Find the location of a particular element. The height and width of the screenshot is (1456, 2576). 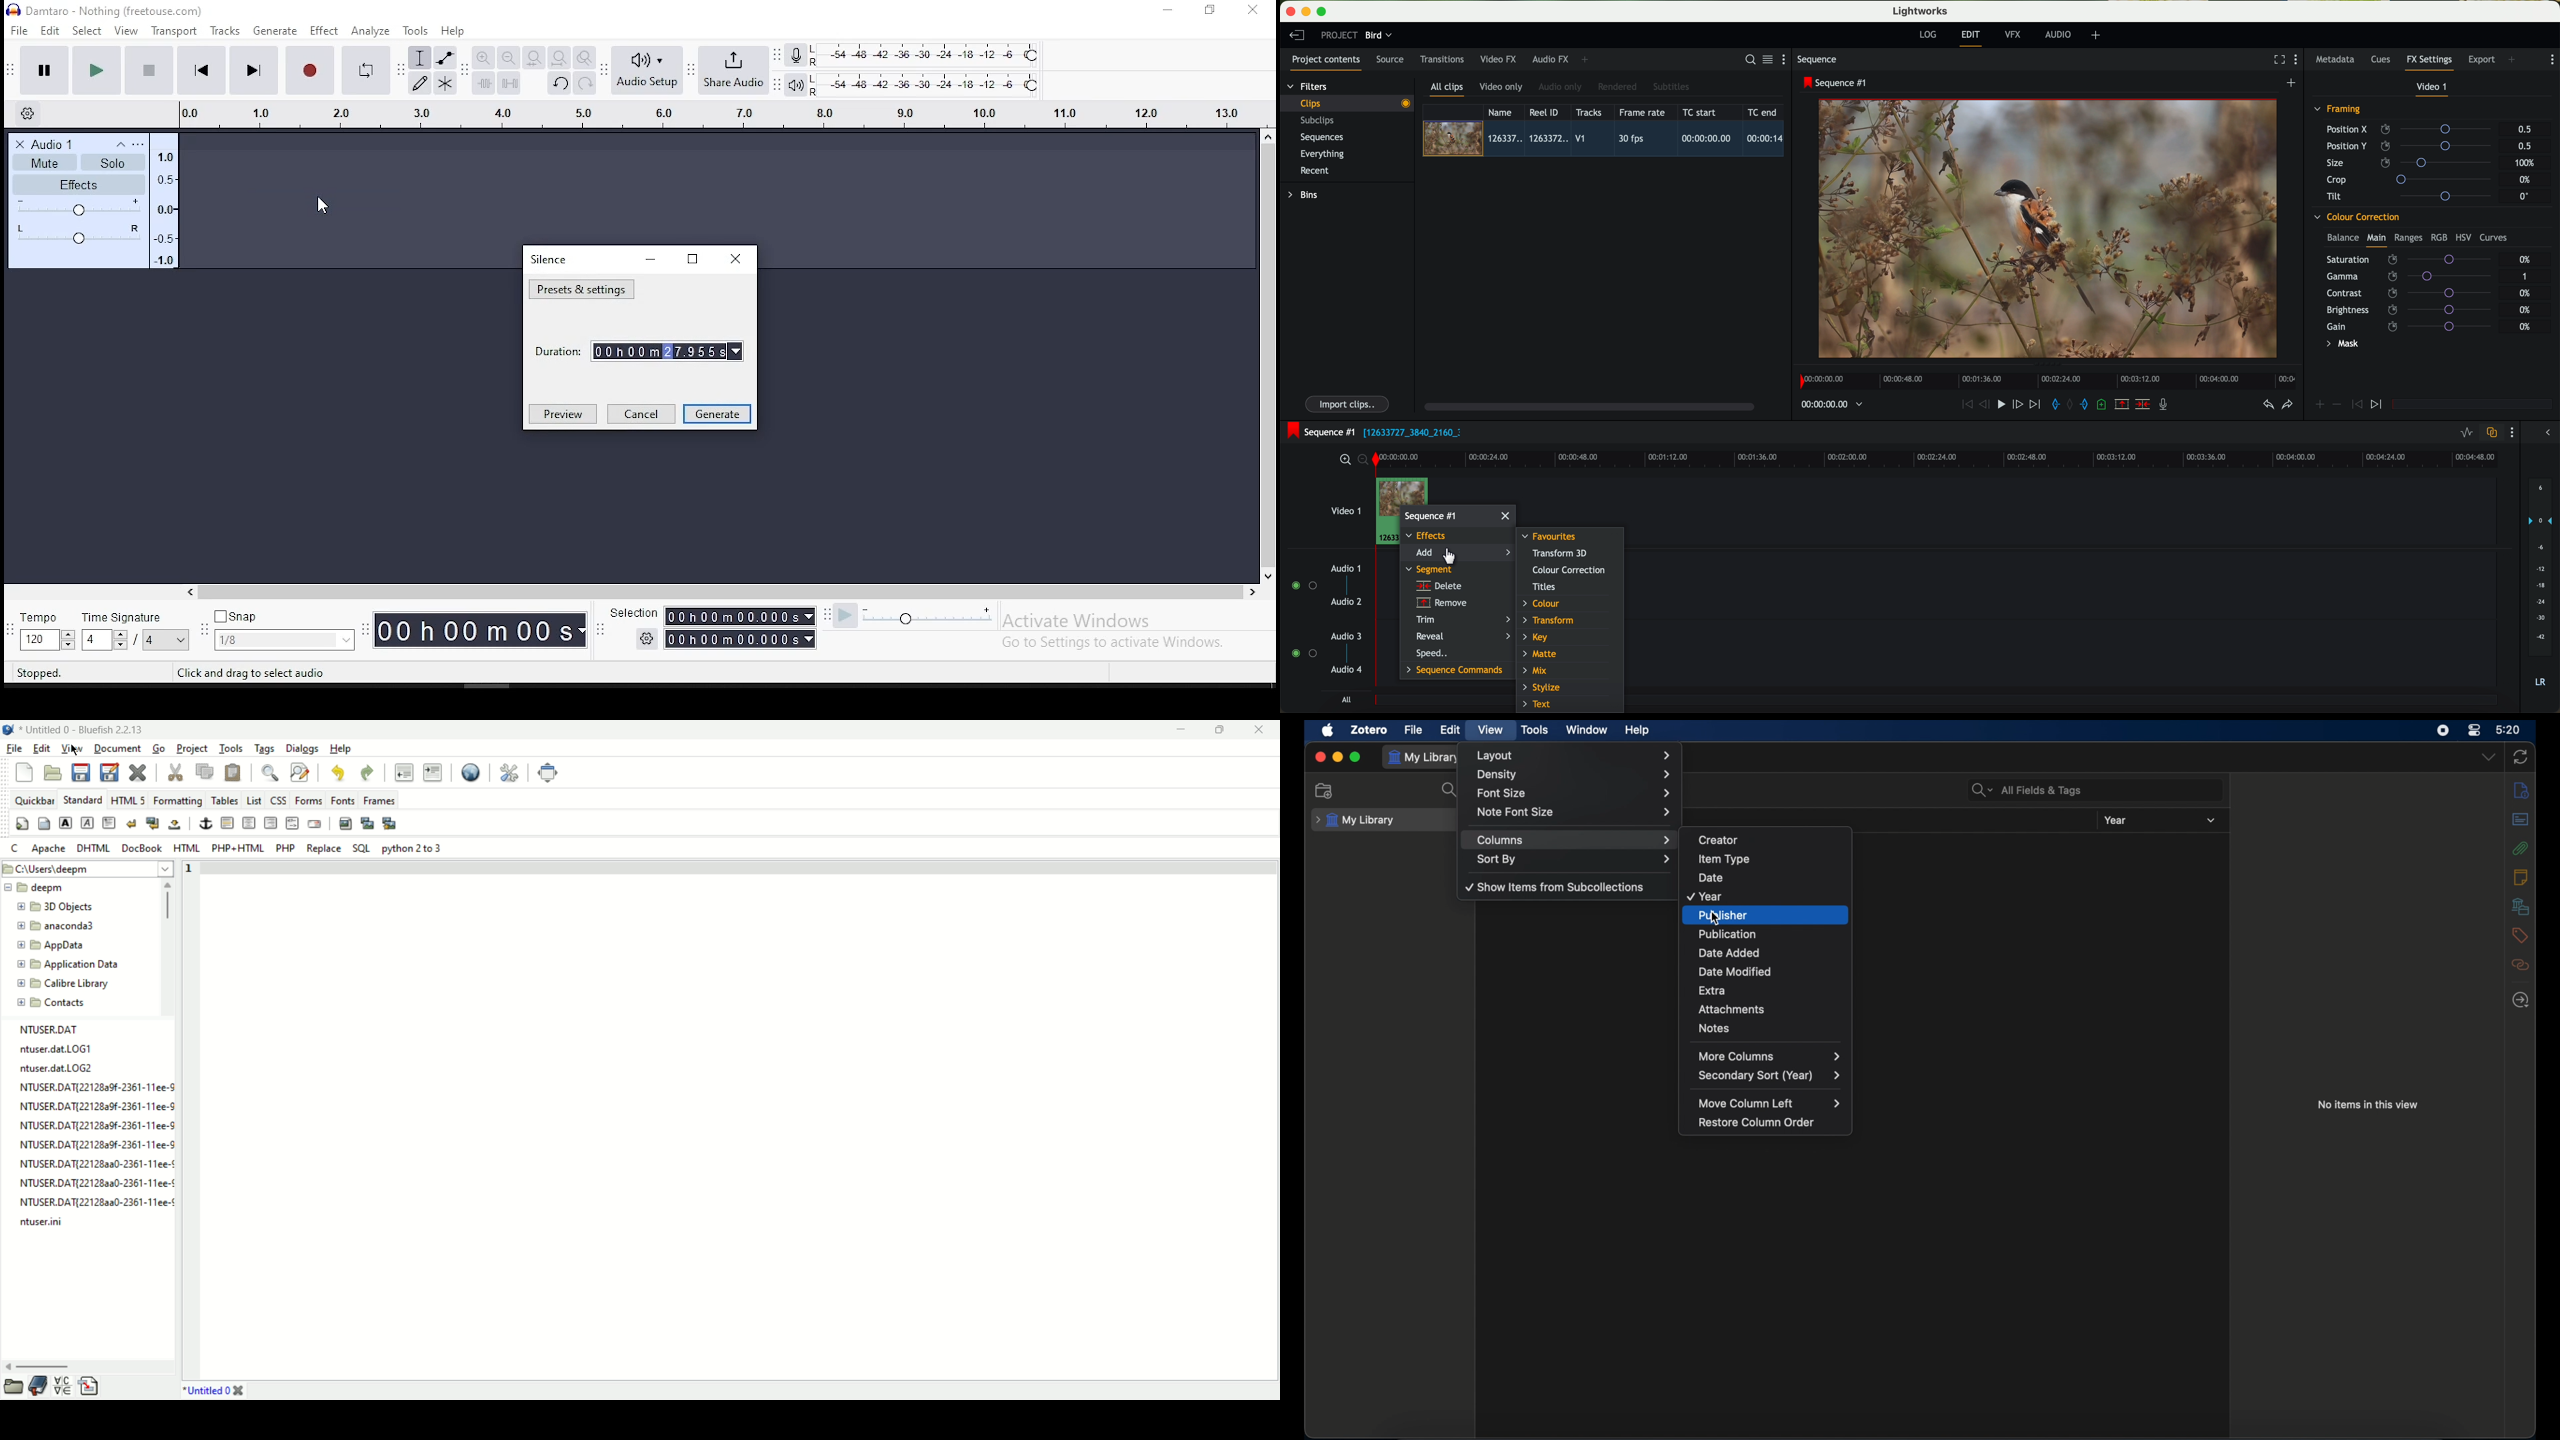

reveal is located at coordinates (1465, 636).